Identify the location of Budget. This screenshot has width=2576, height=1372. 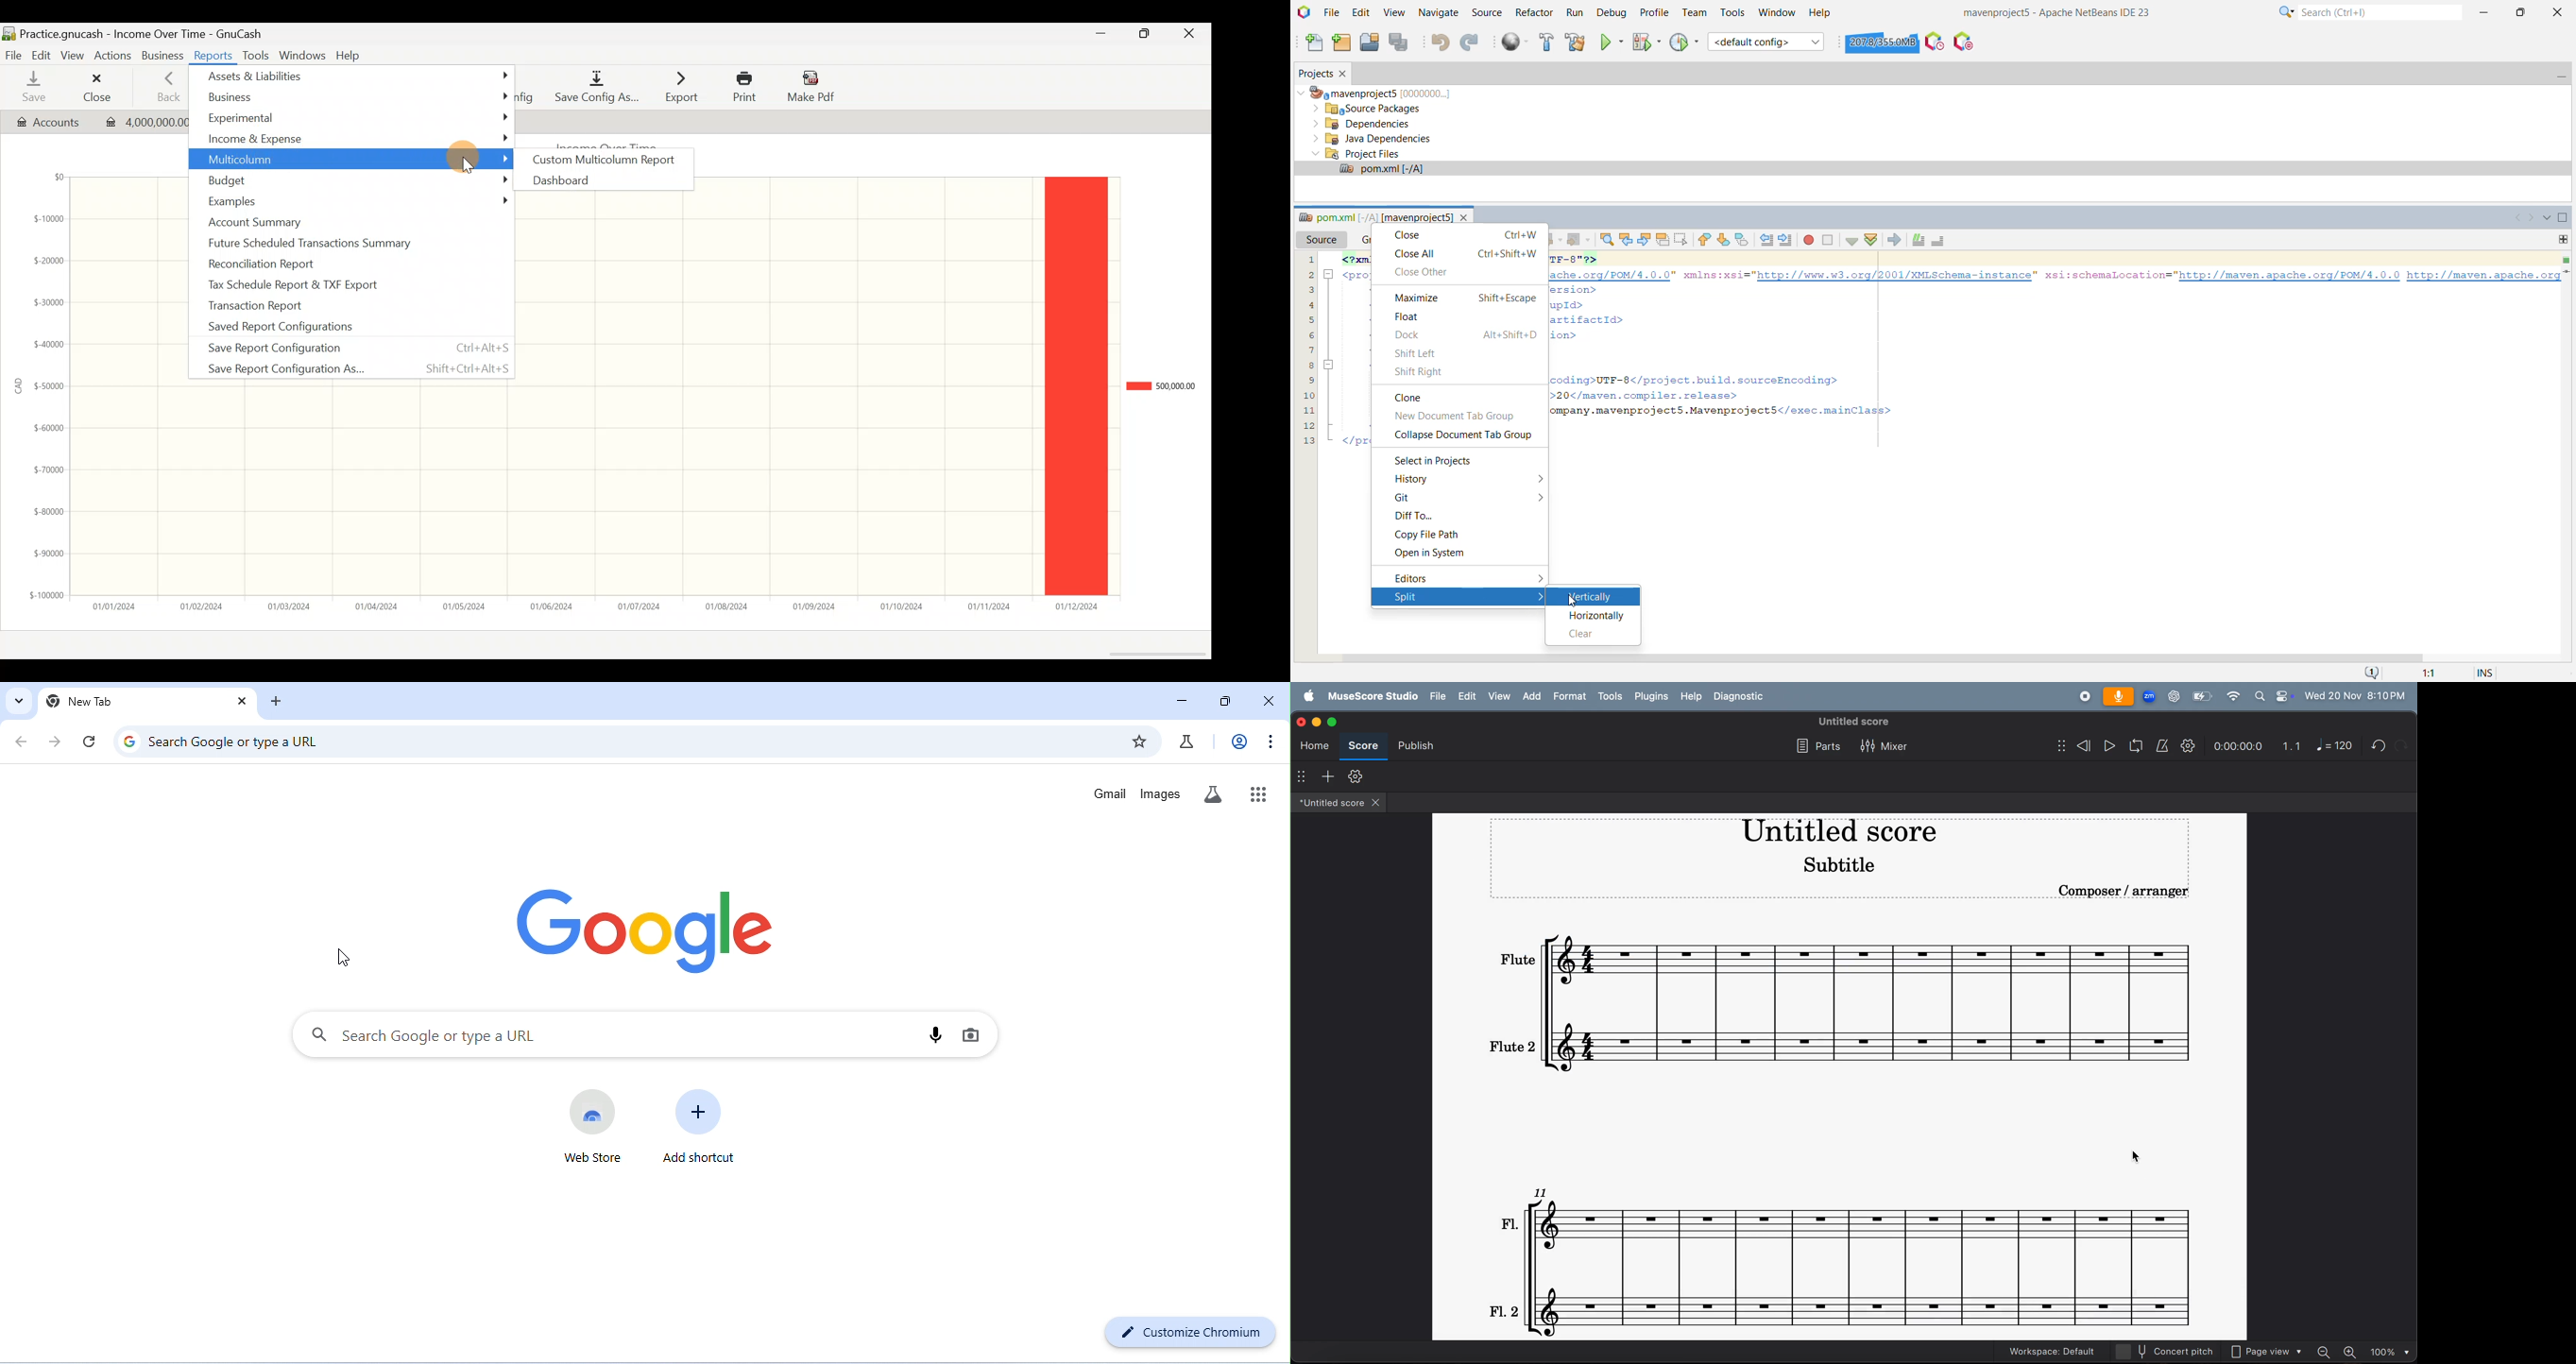
(355, 181).